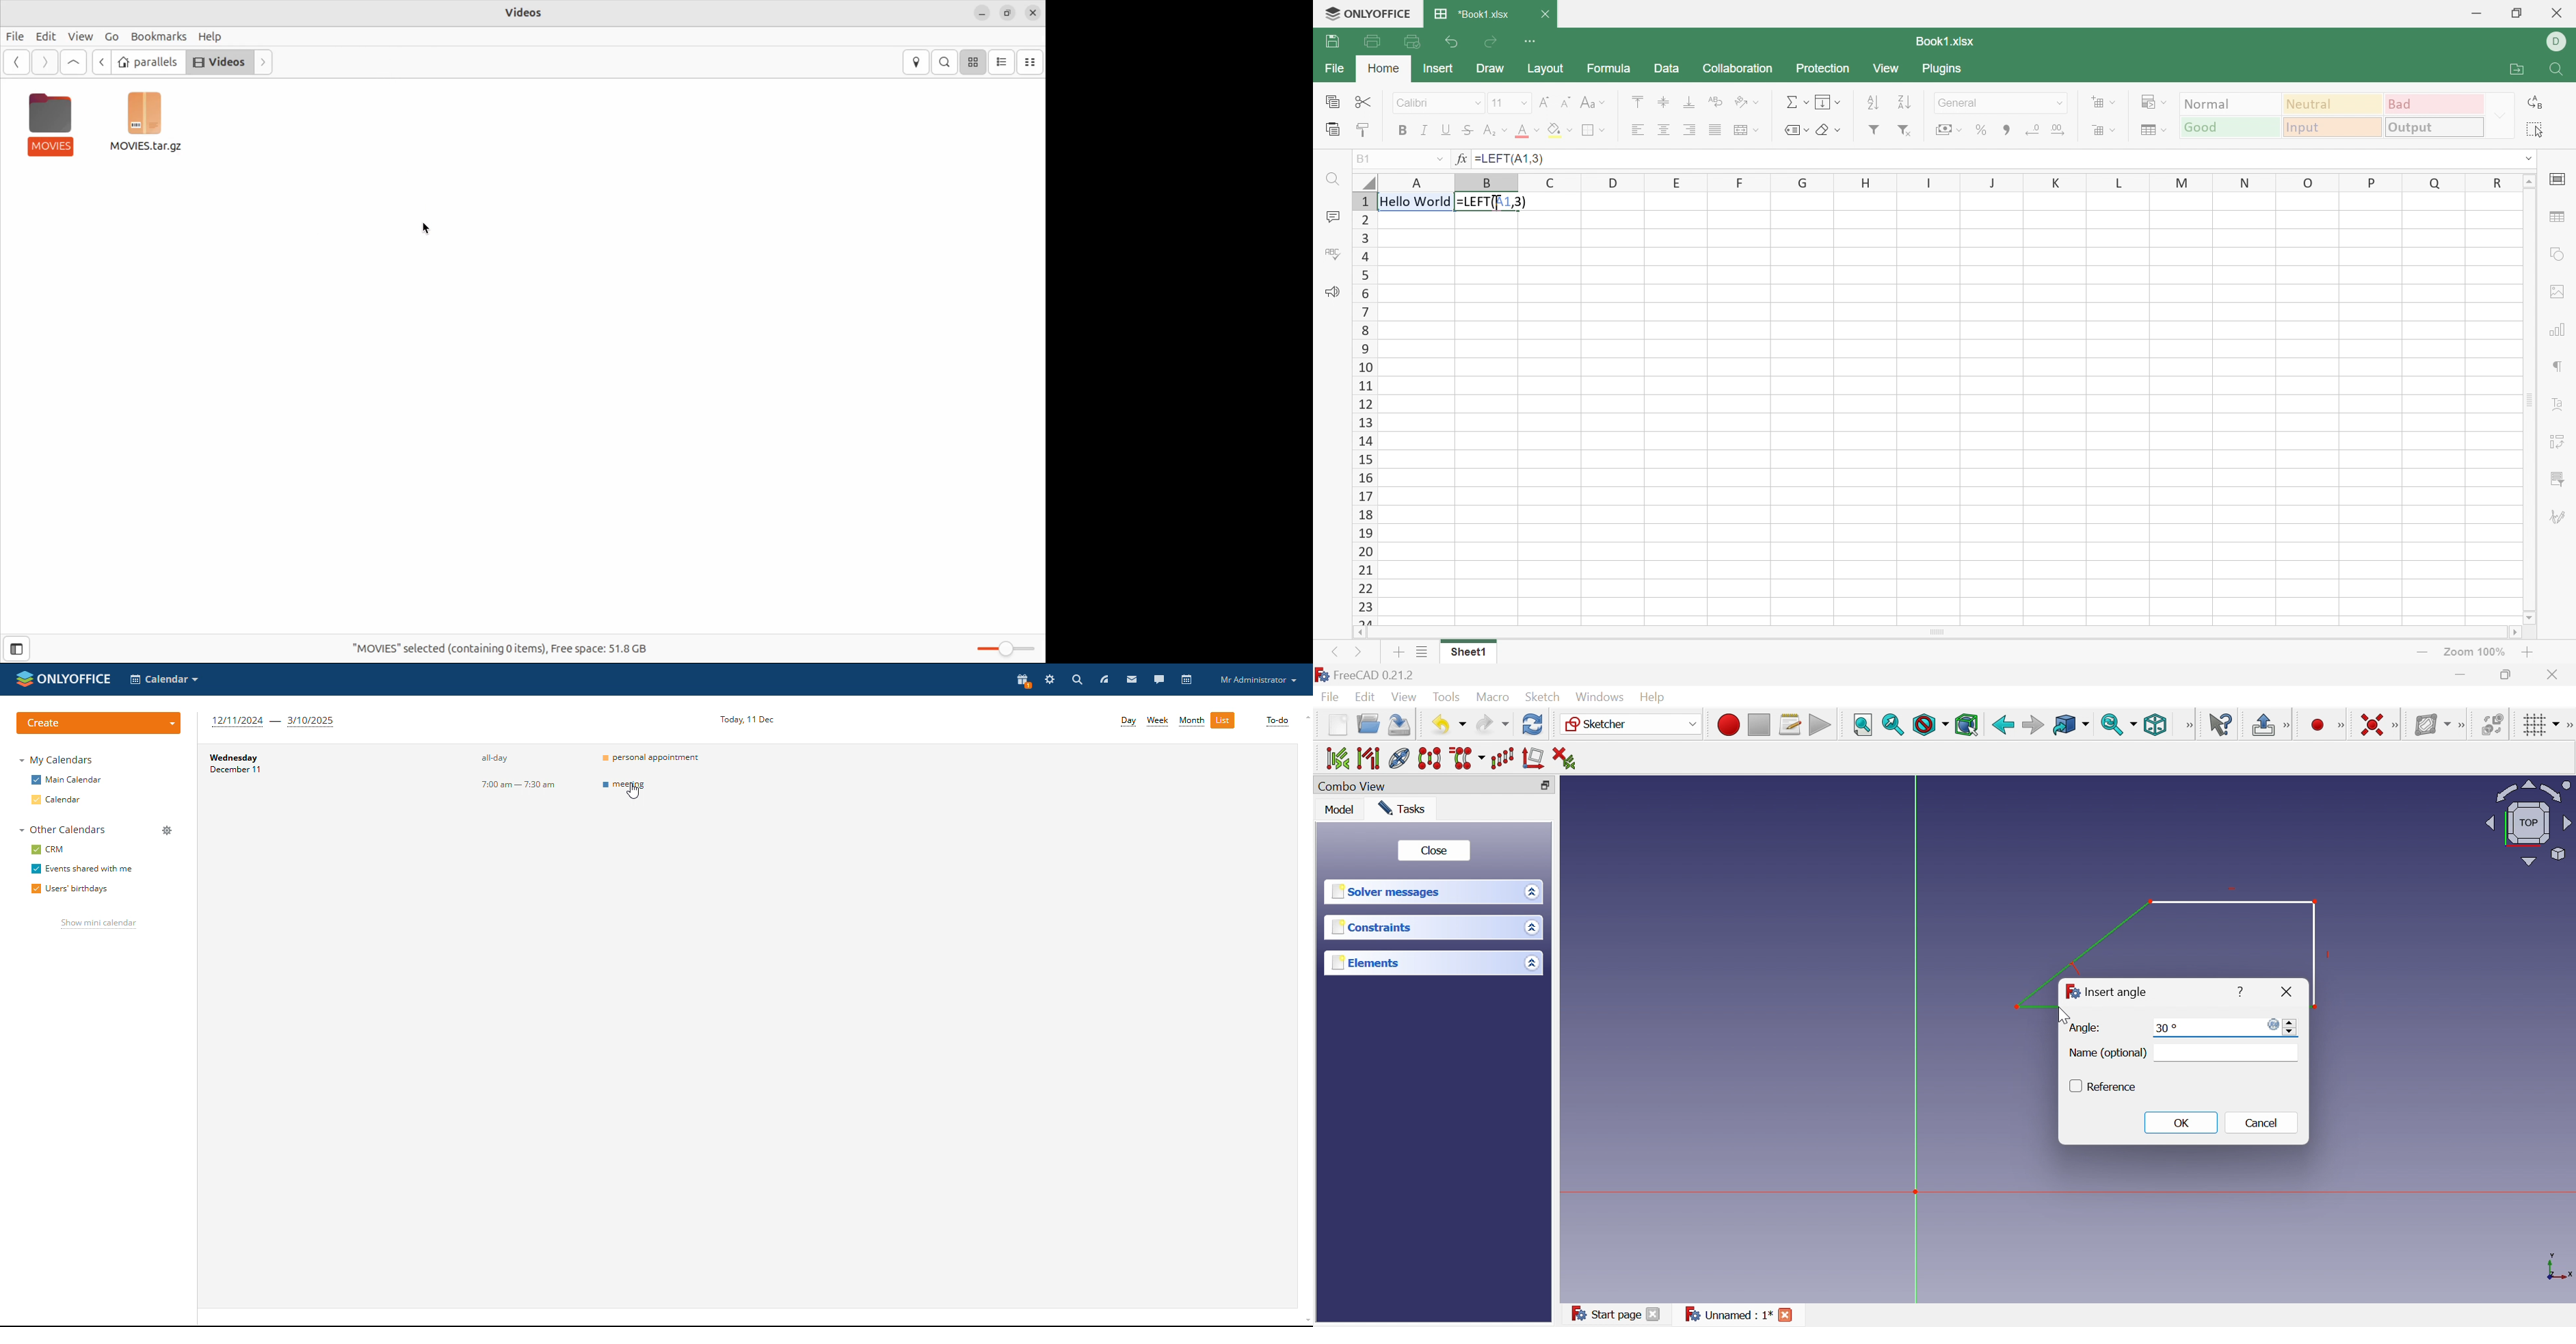  Describe the element at coordinates (1533, 760) in the screenshot. I see `Remove axes alignment` at that location.